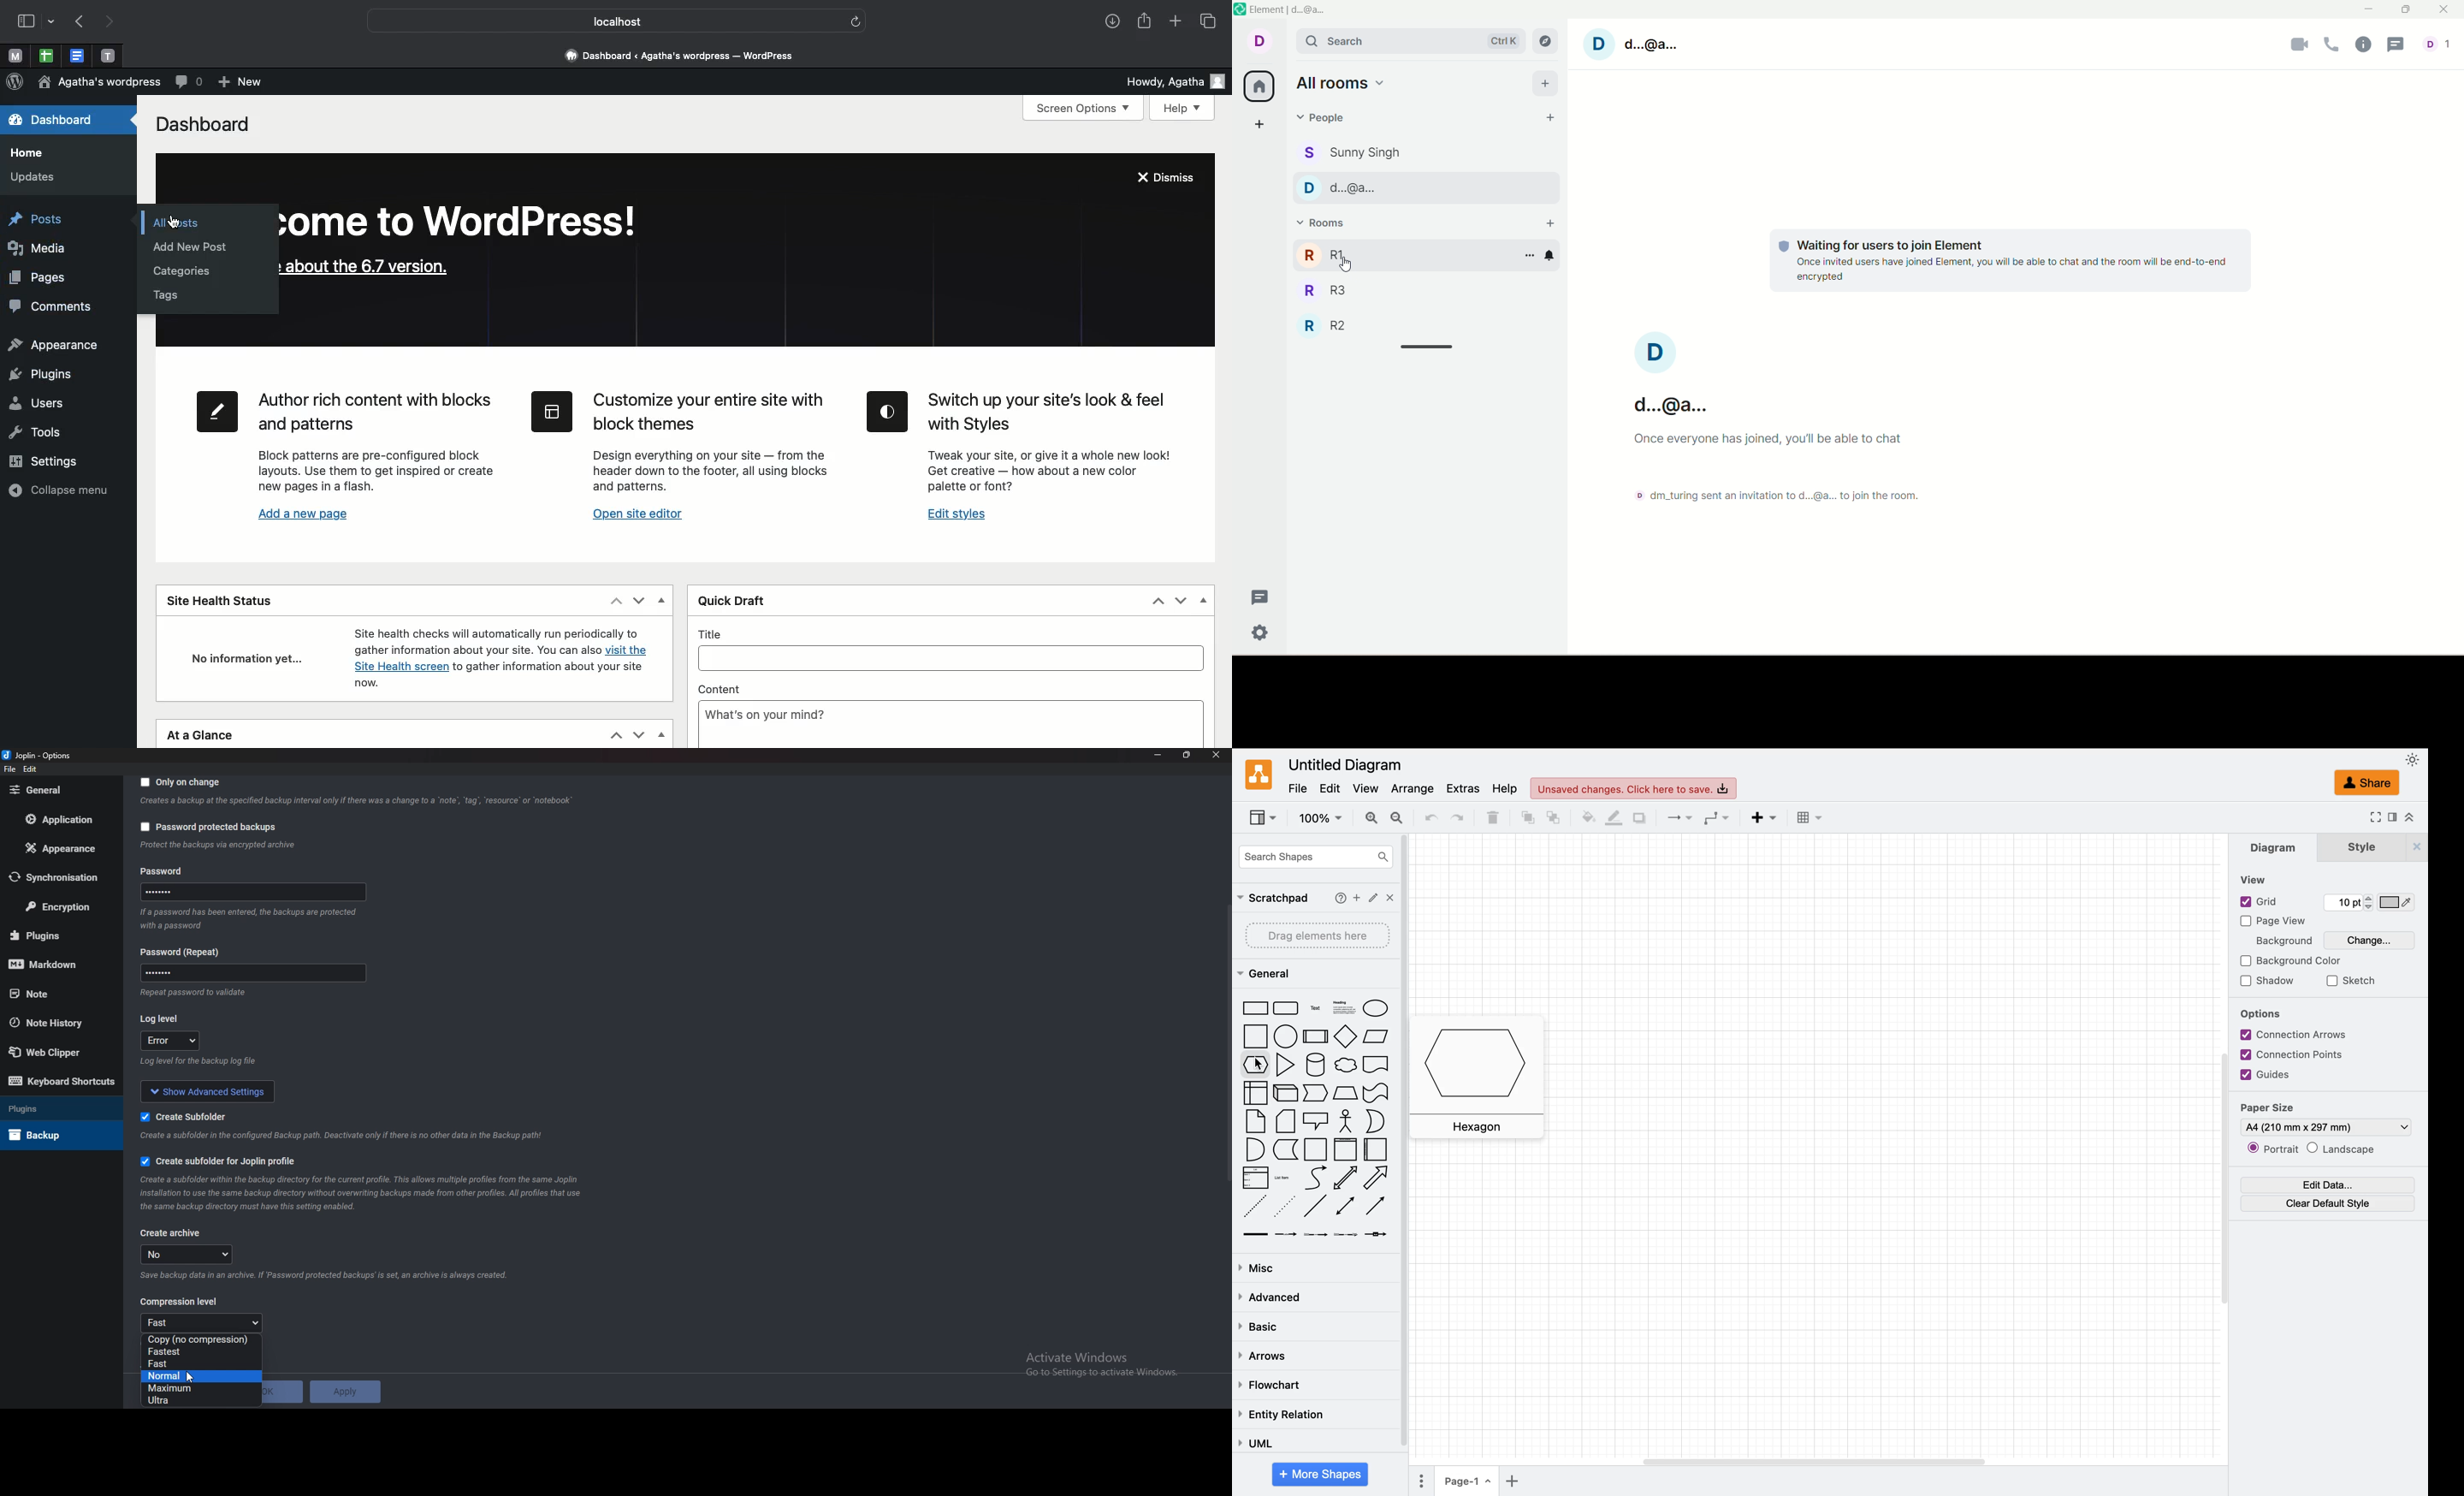 The image size is (2464, 1512). I want to click on people, so click(1324, 119).